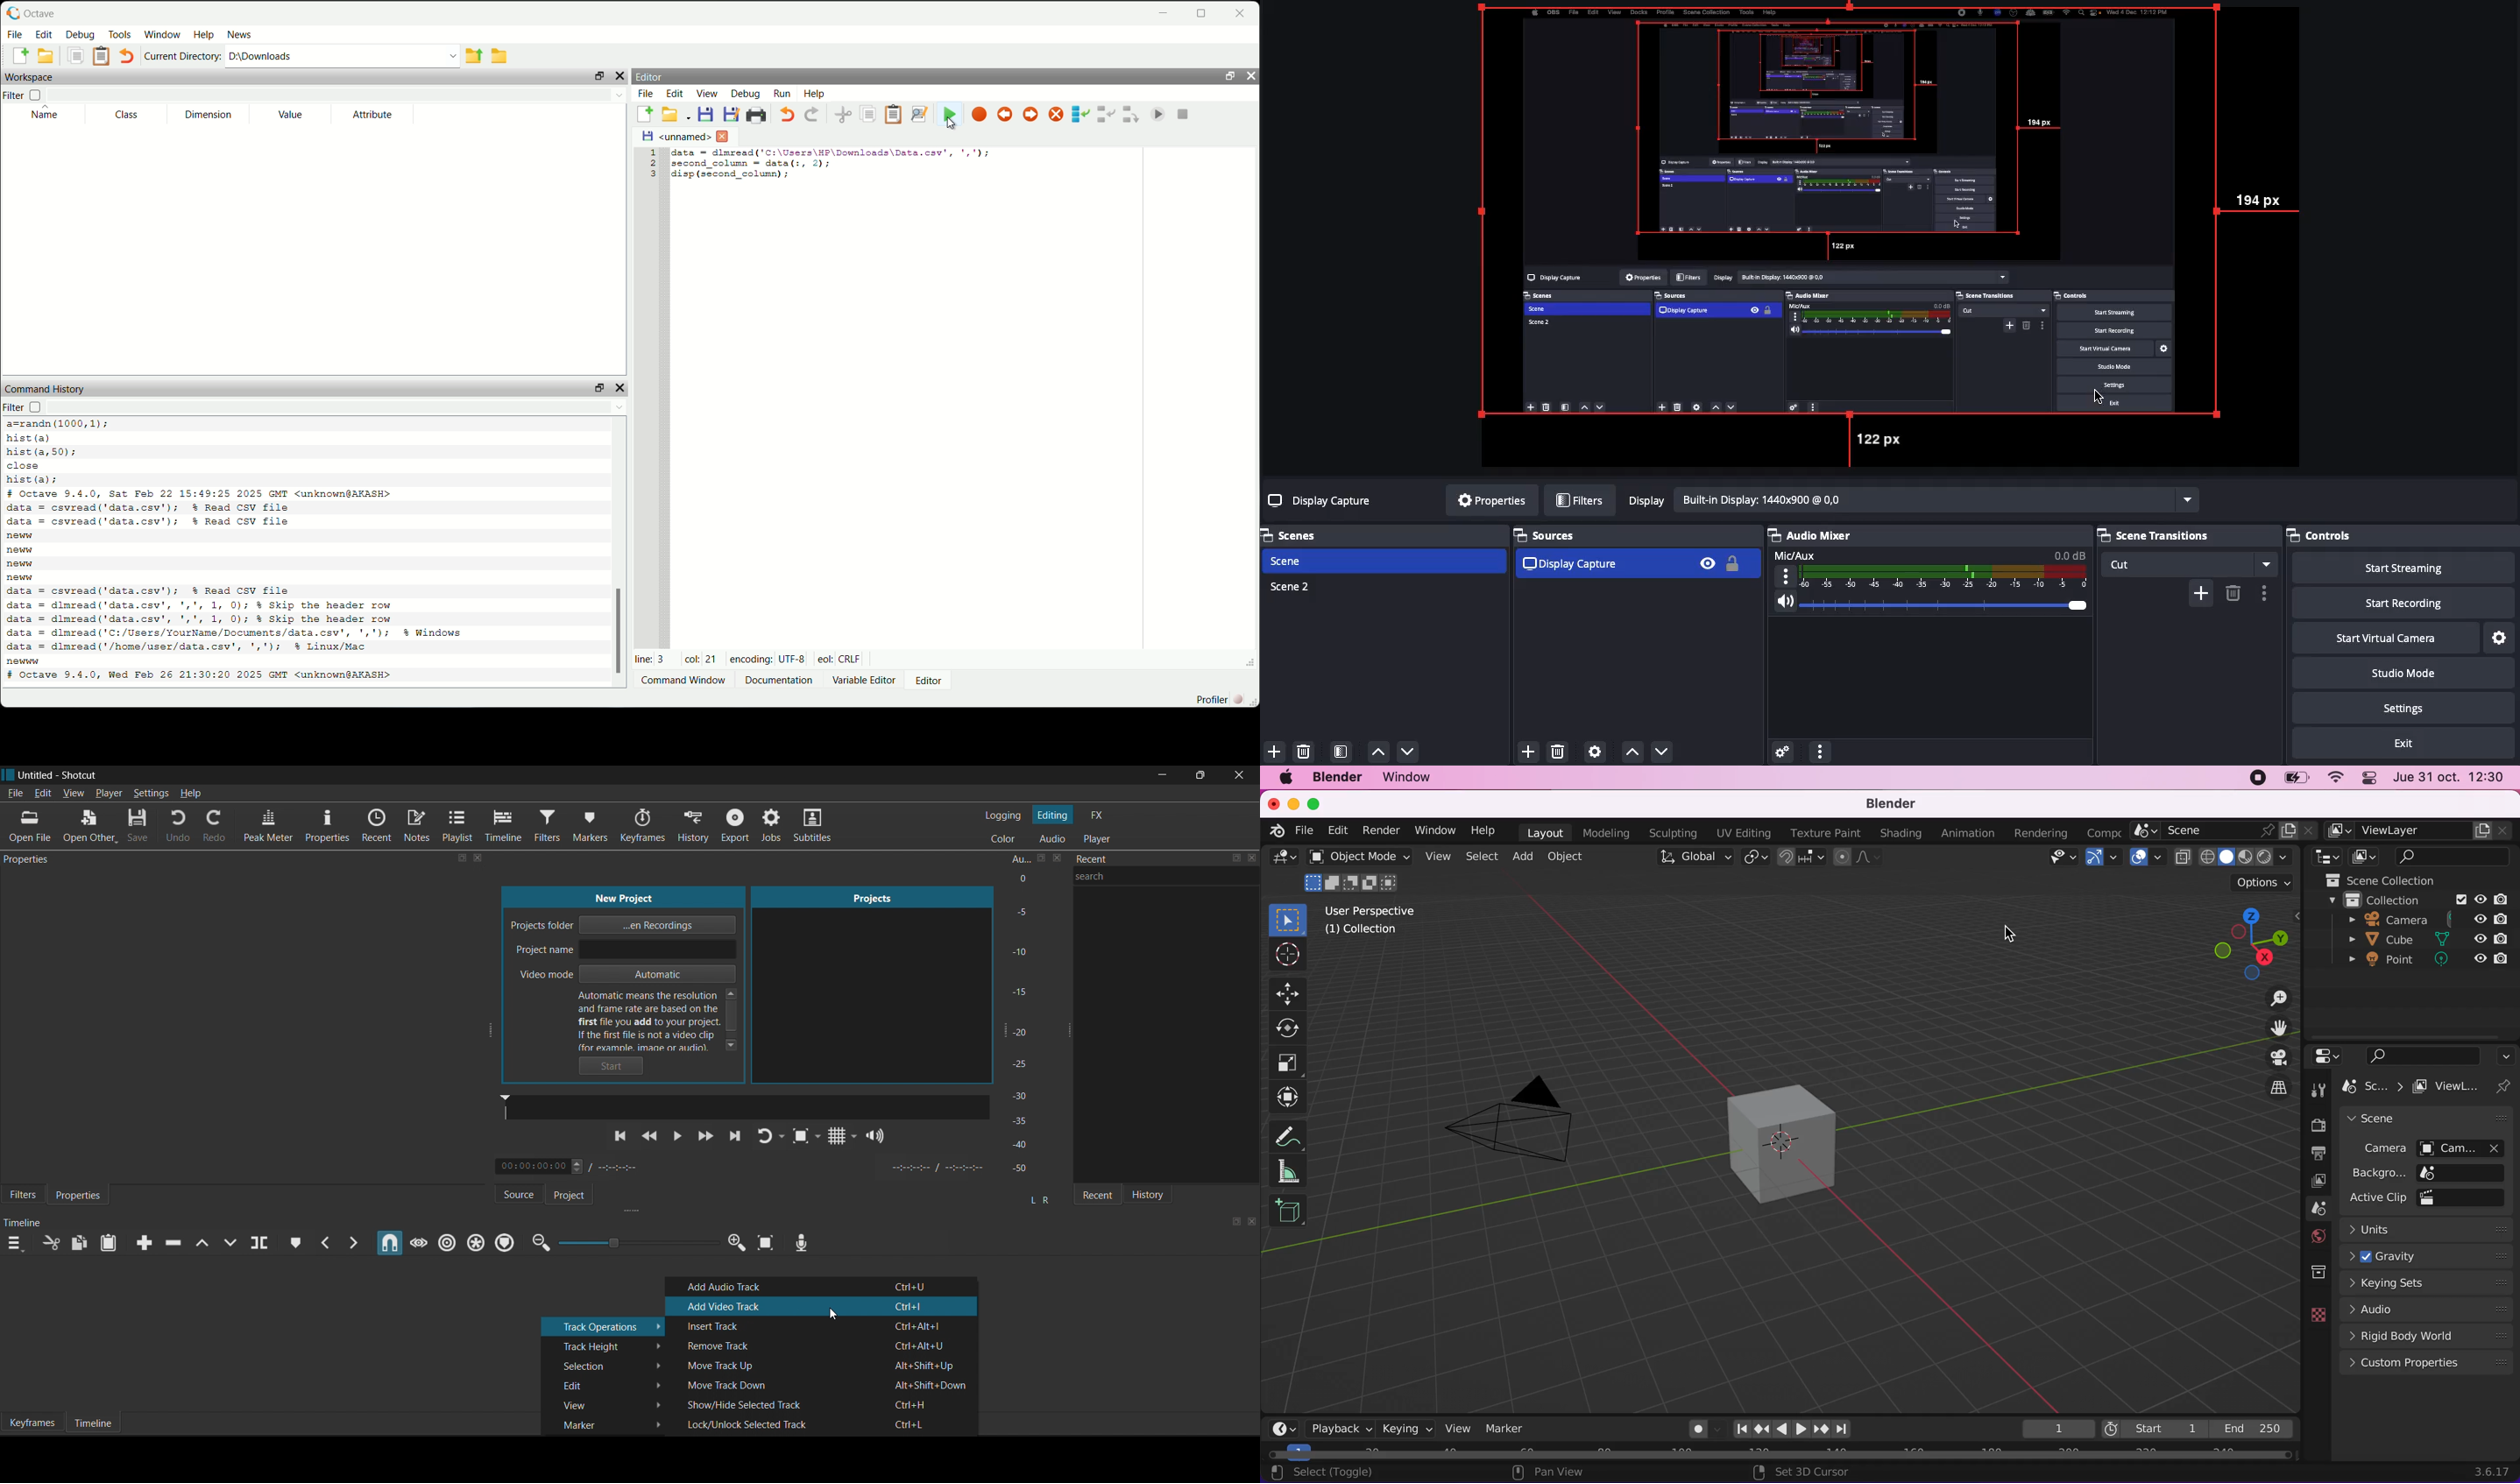 The height and width of the screenshot is (1484, 2520). I want to click on code to display second column, so click(835, 167).